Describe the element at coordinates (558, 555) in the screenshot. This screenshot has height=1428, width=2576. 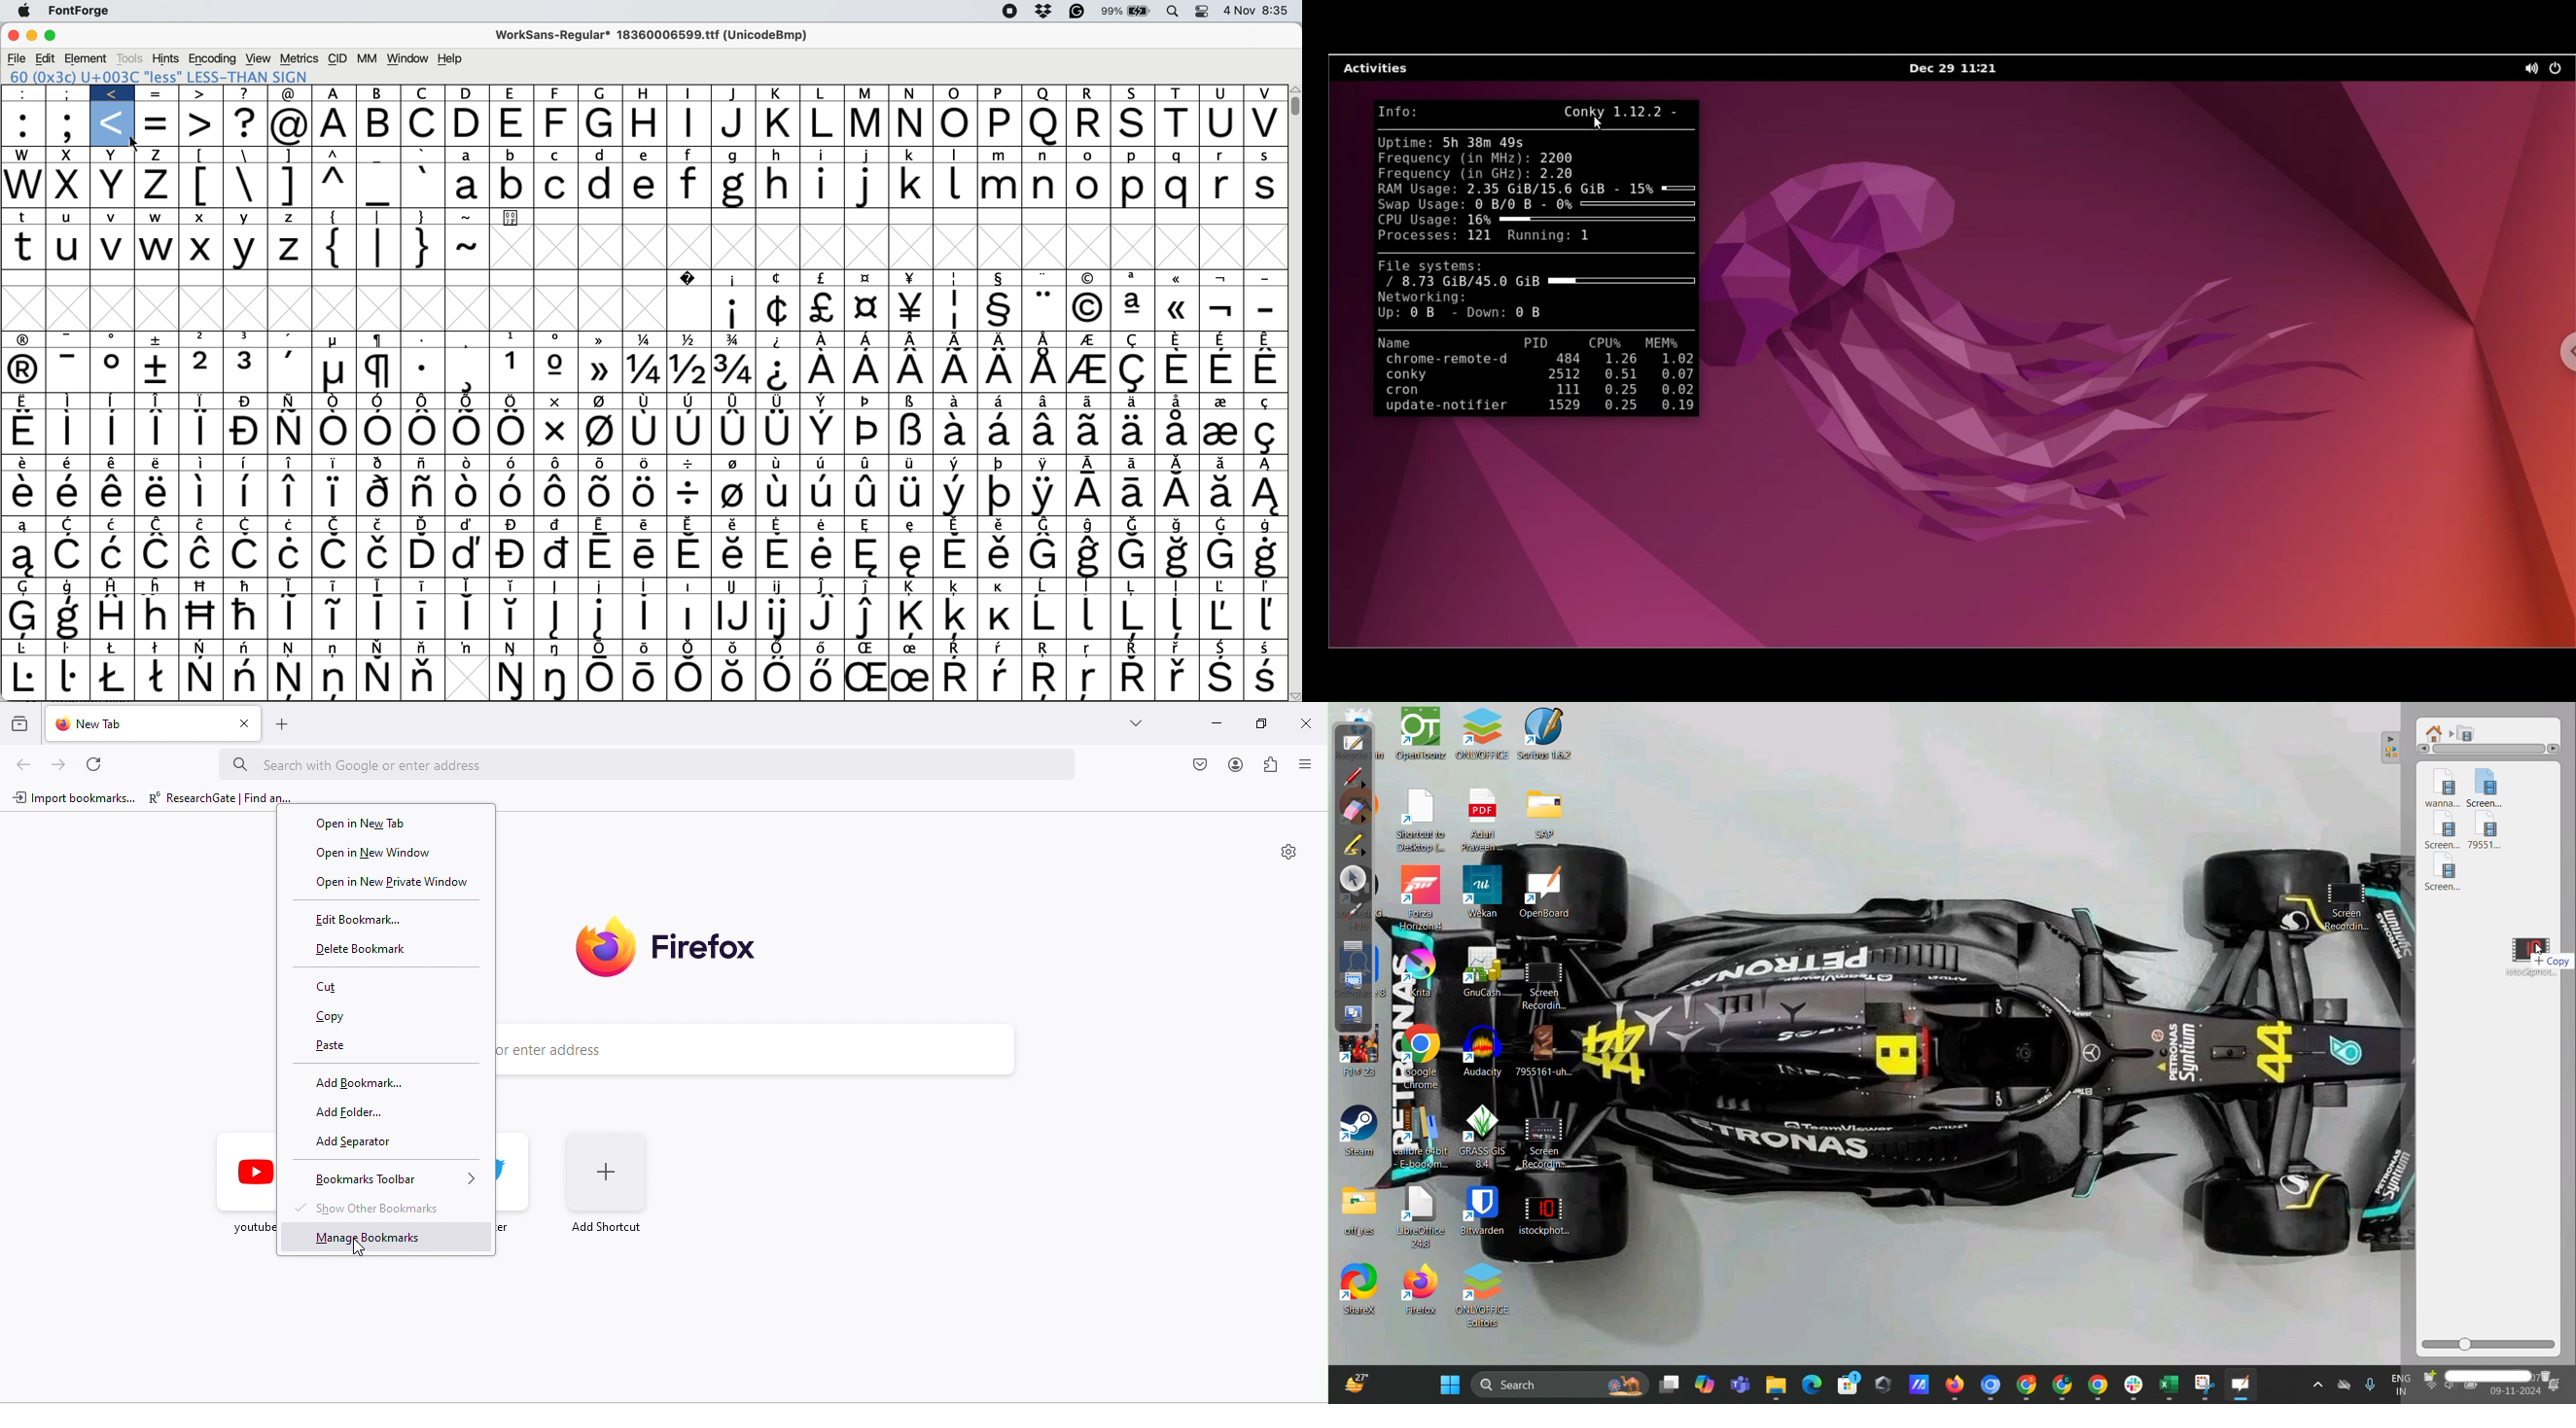
I see `symbol` at that location.